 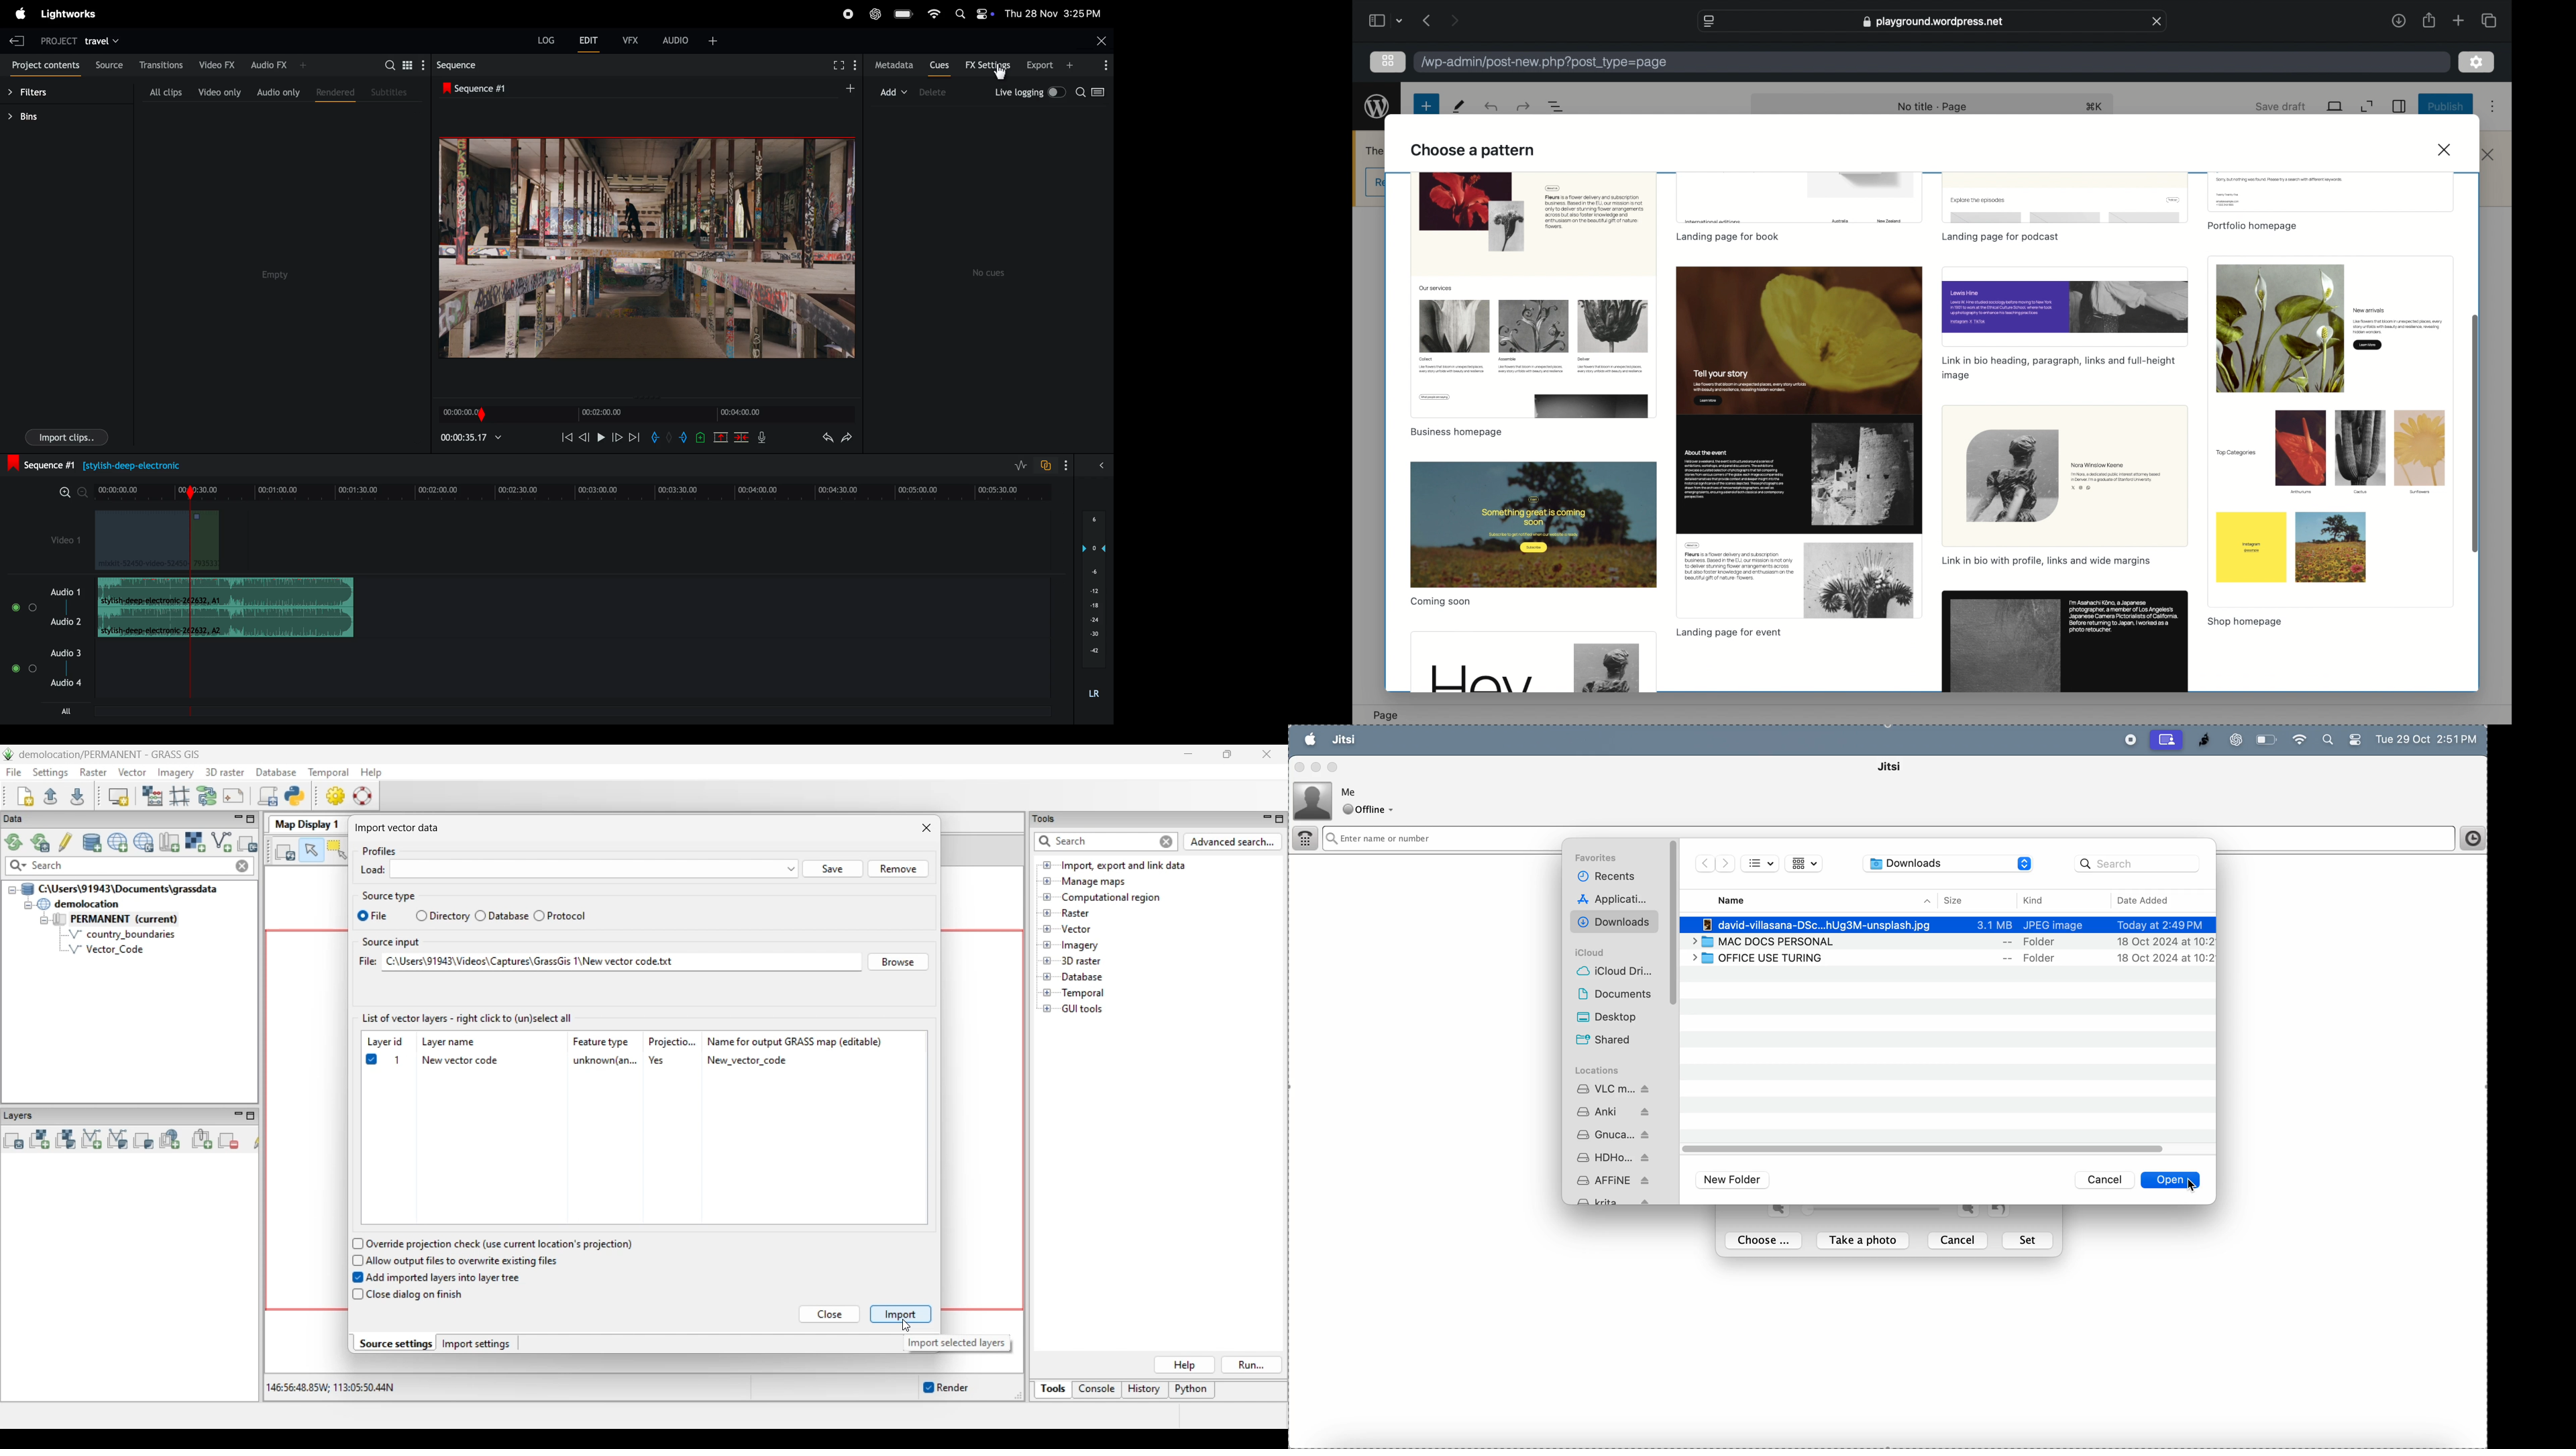 I want to click on forward, so click(x=635, y=439).